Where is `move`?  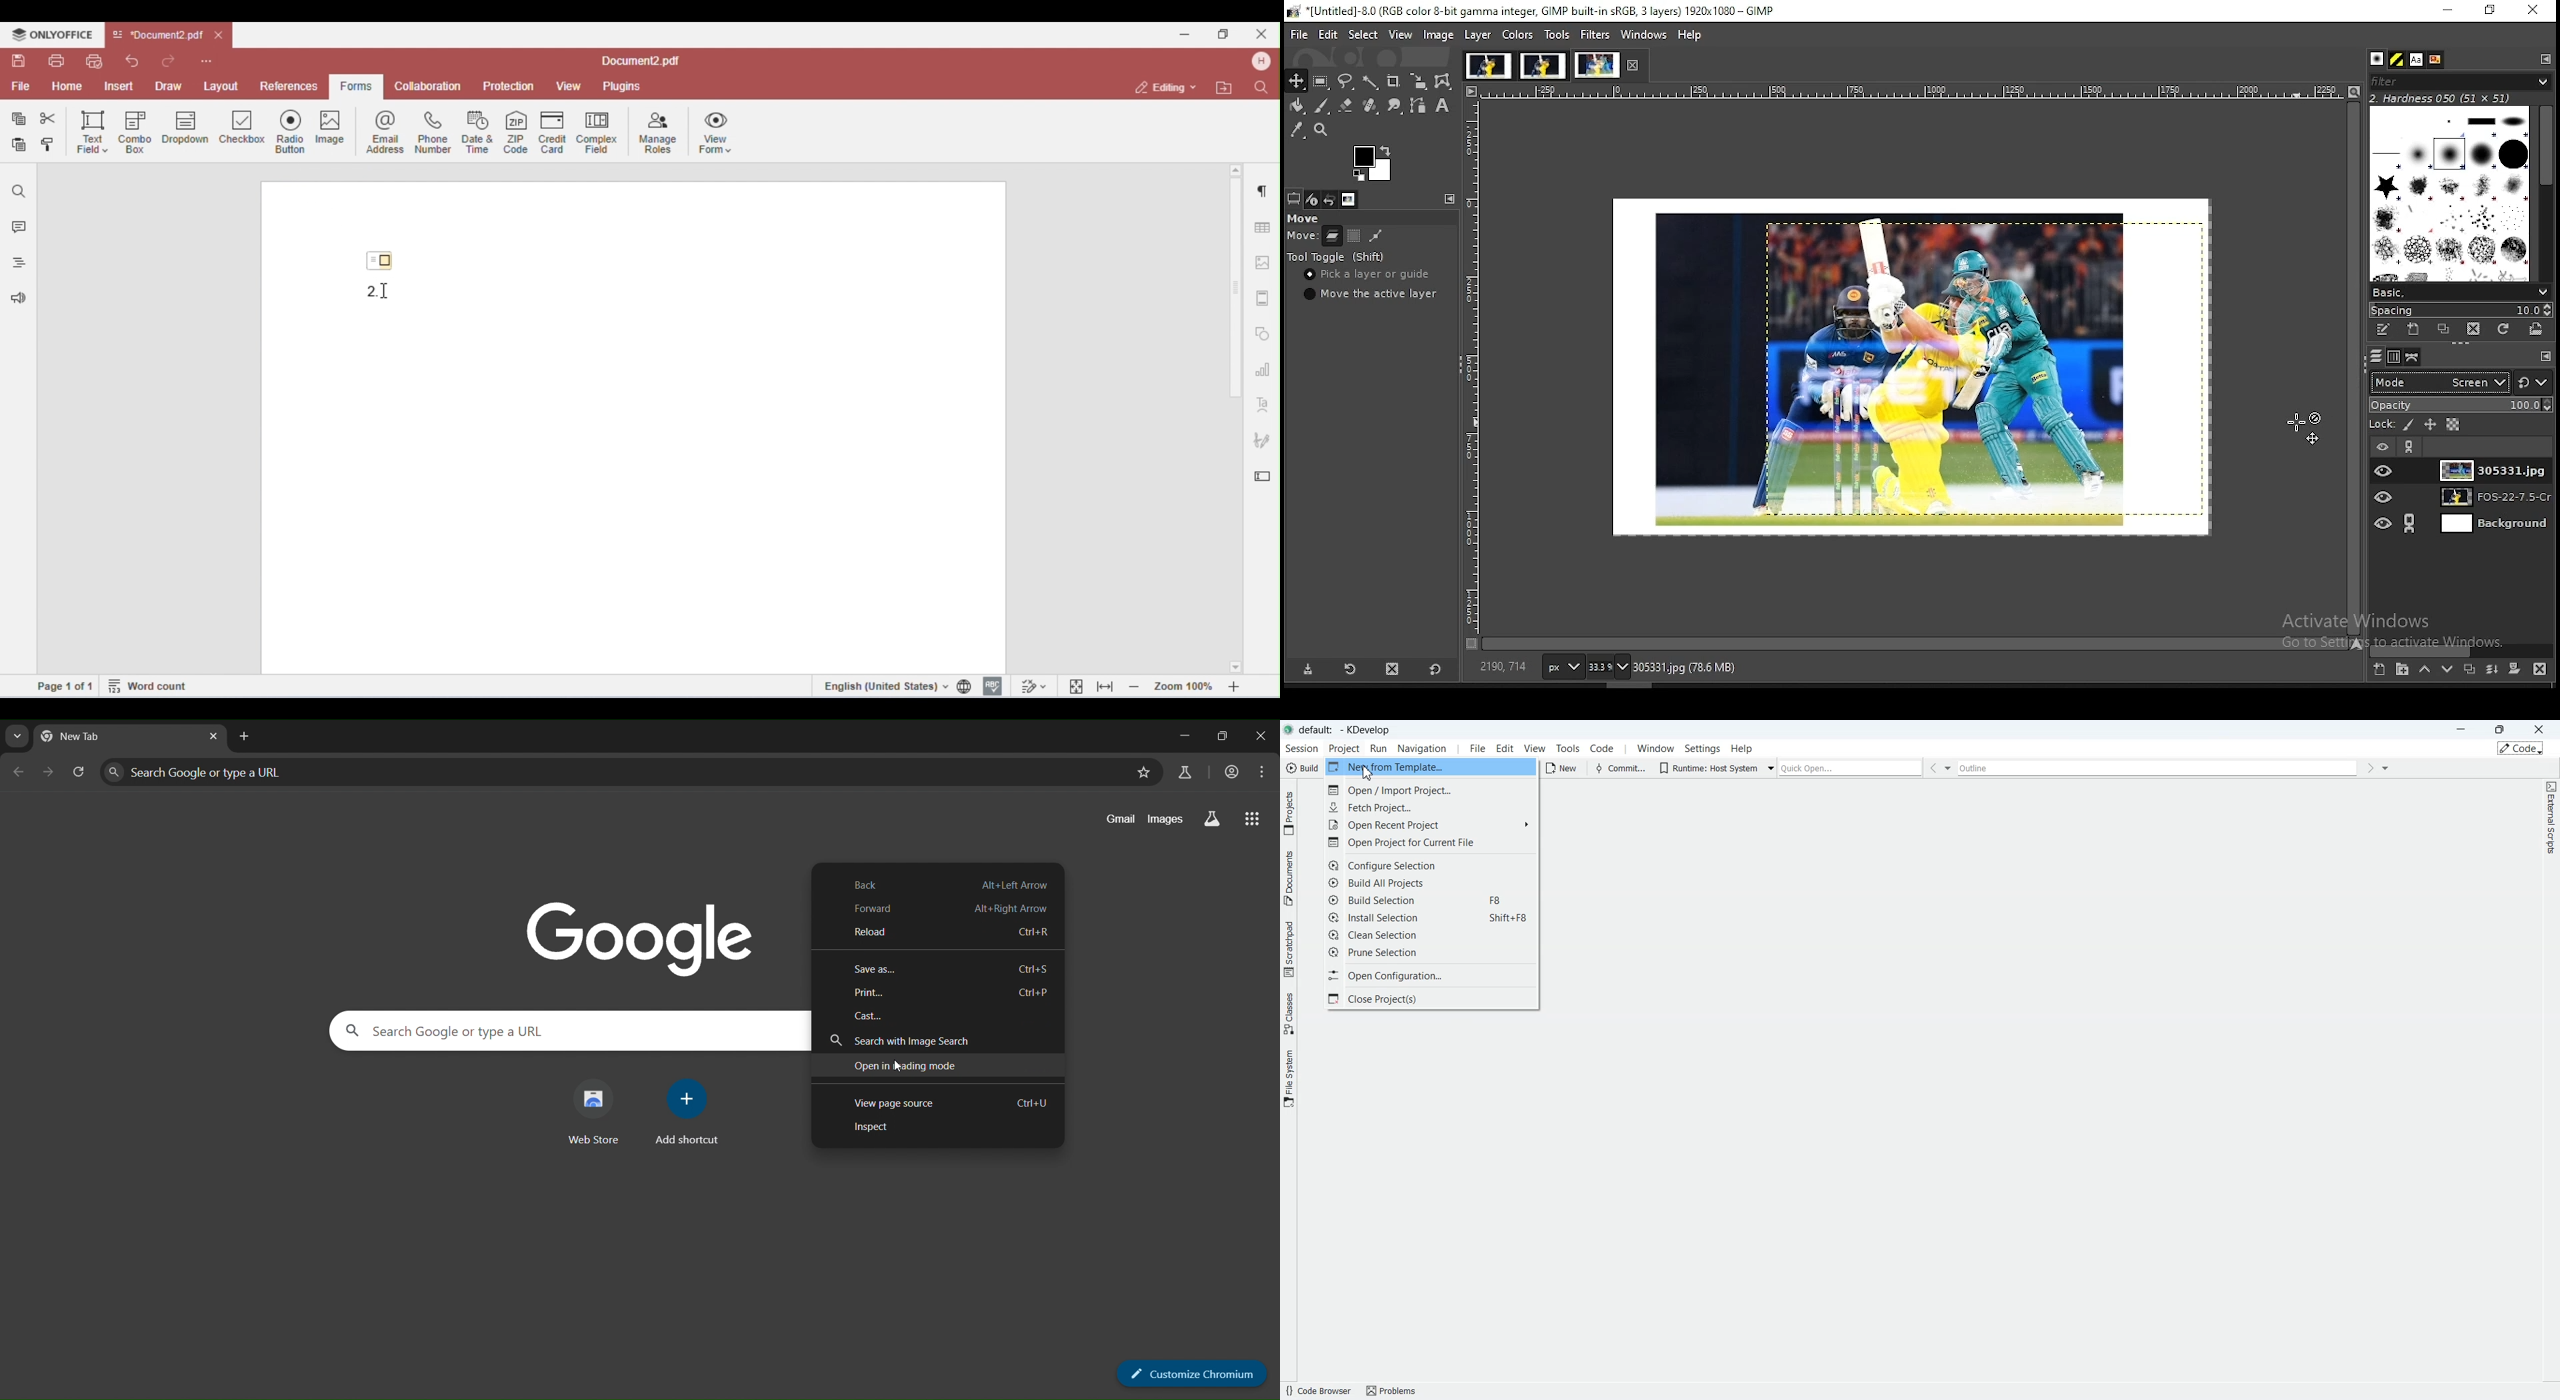 move is located at coordinates (1305, 236).